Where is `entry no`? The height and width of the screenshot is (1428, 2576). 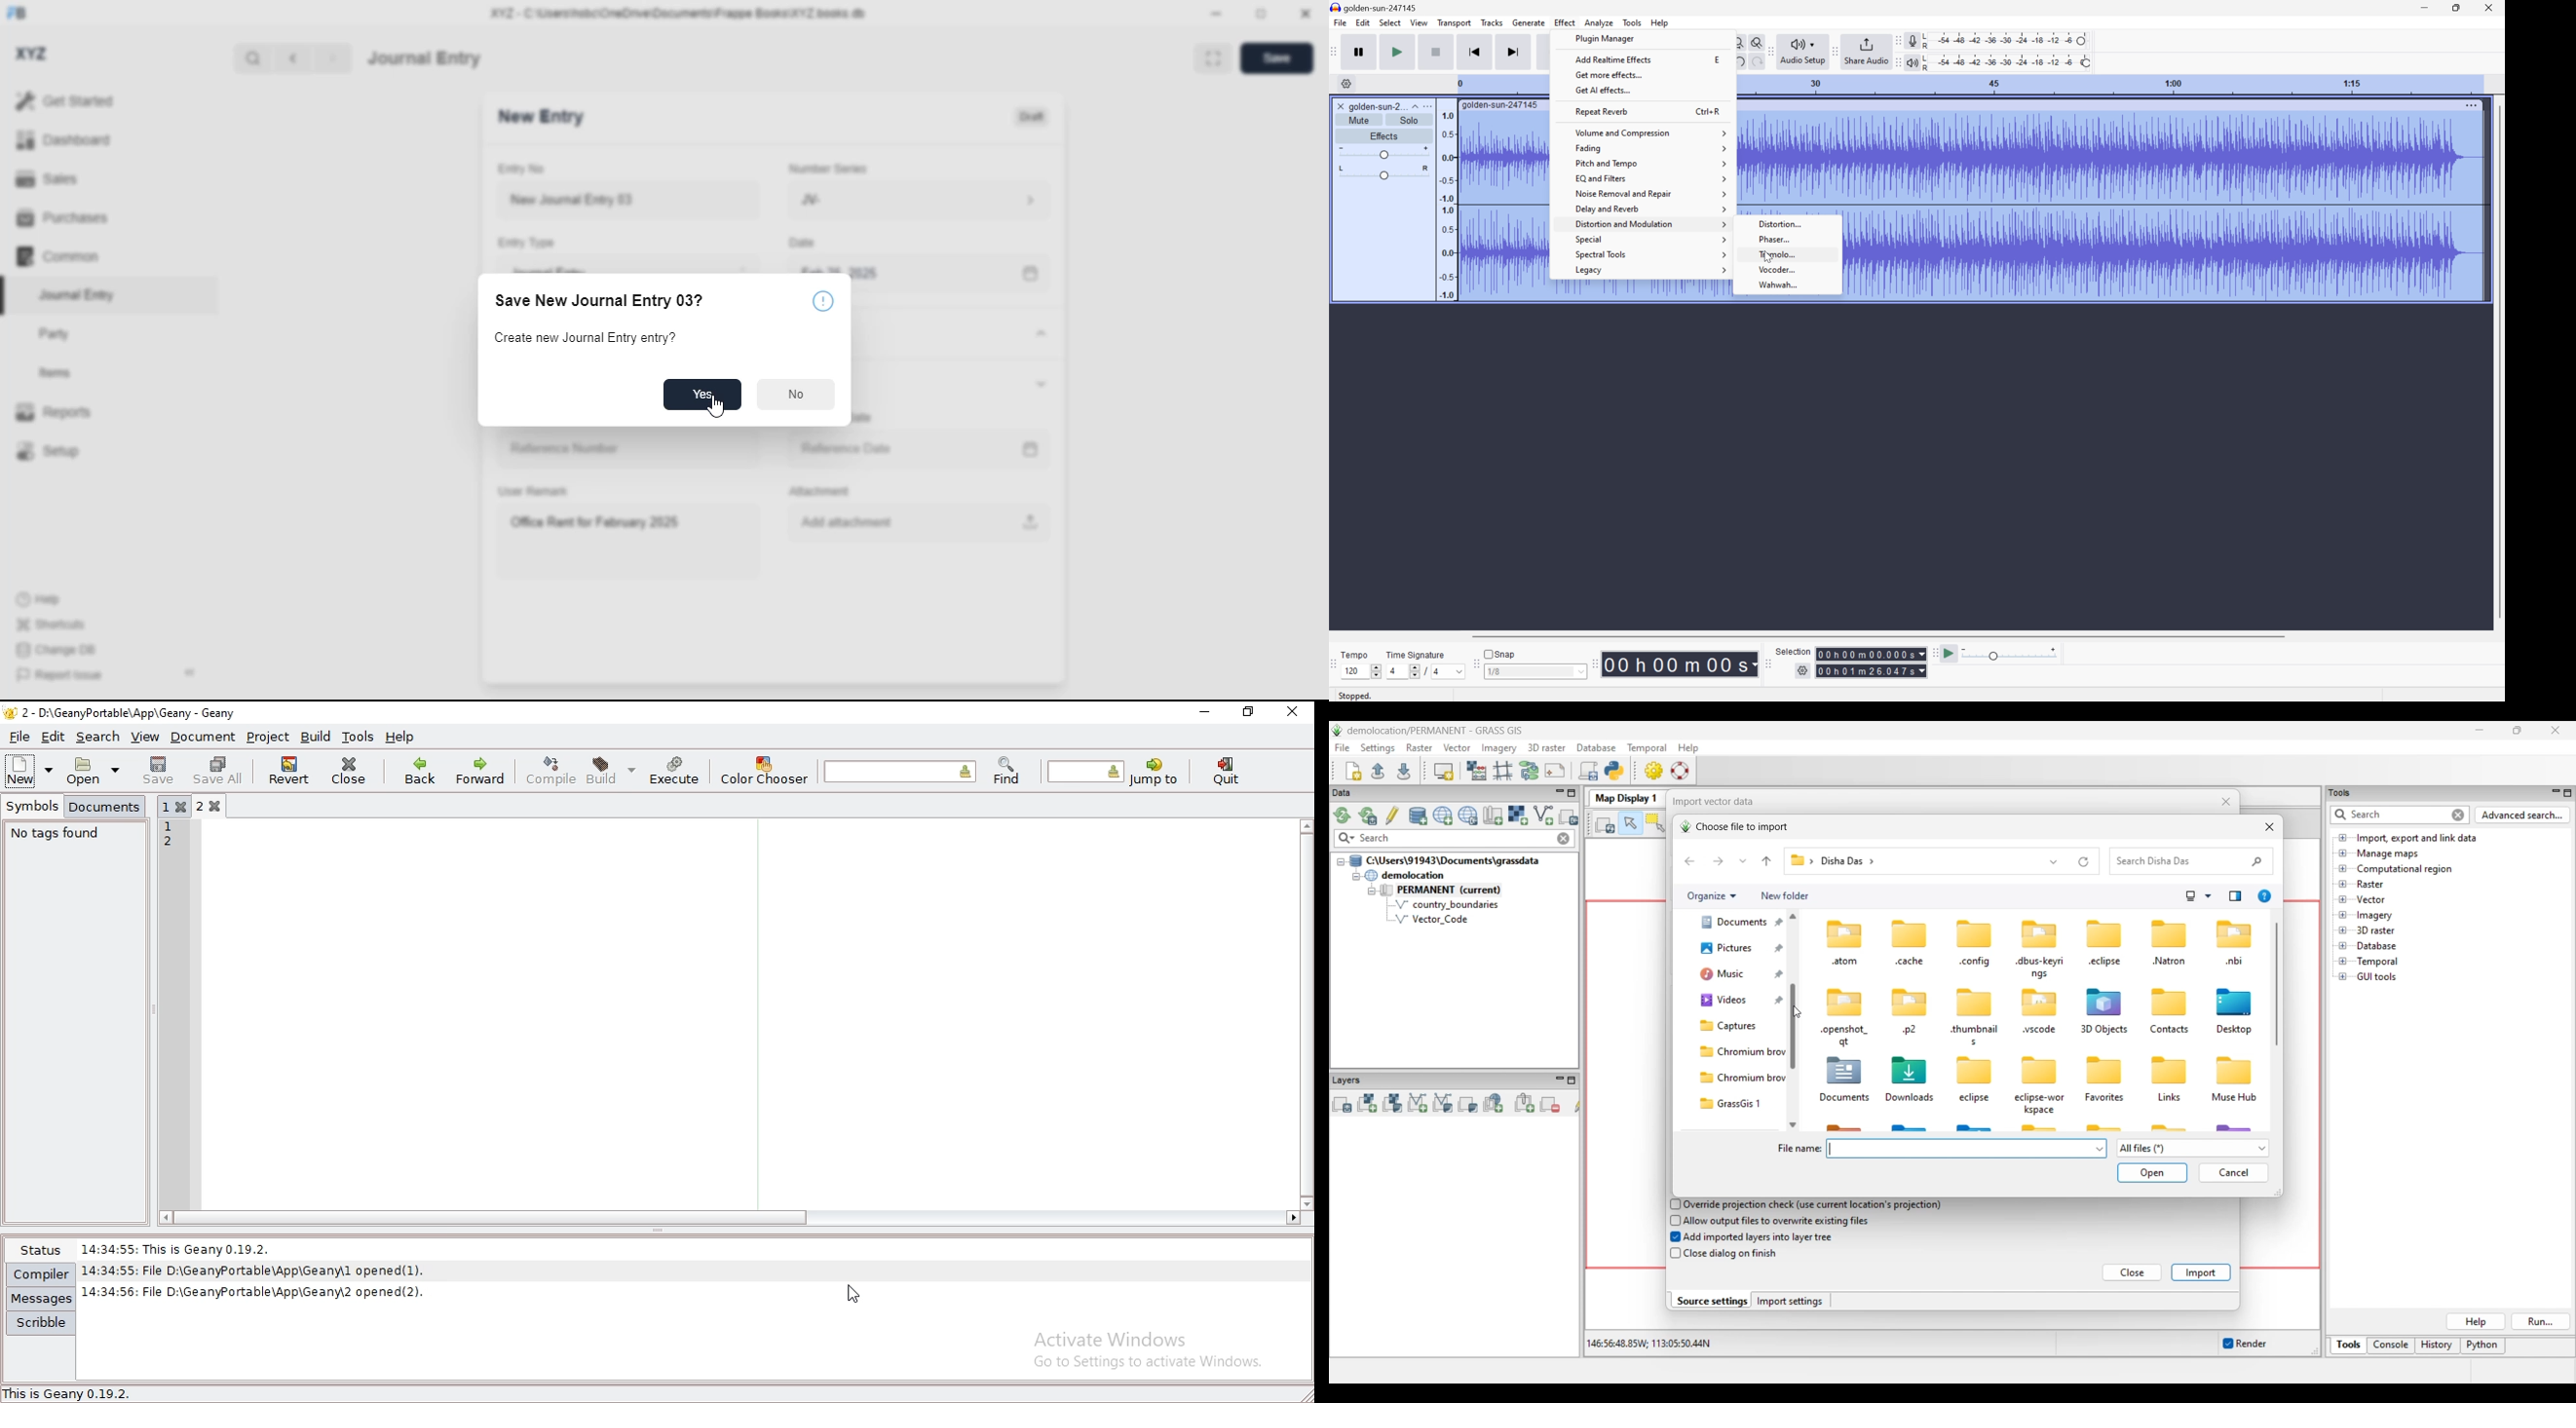
entry no is located at coordinates (521, 169).